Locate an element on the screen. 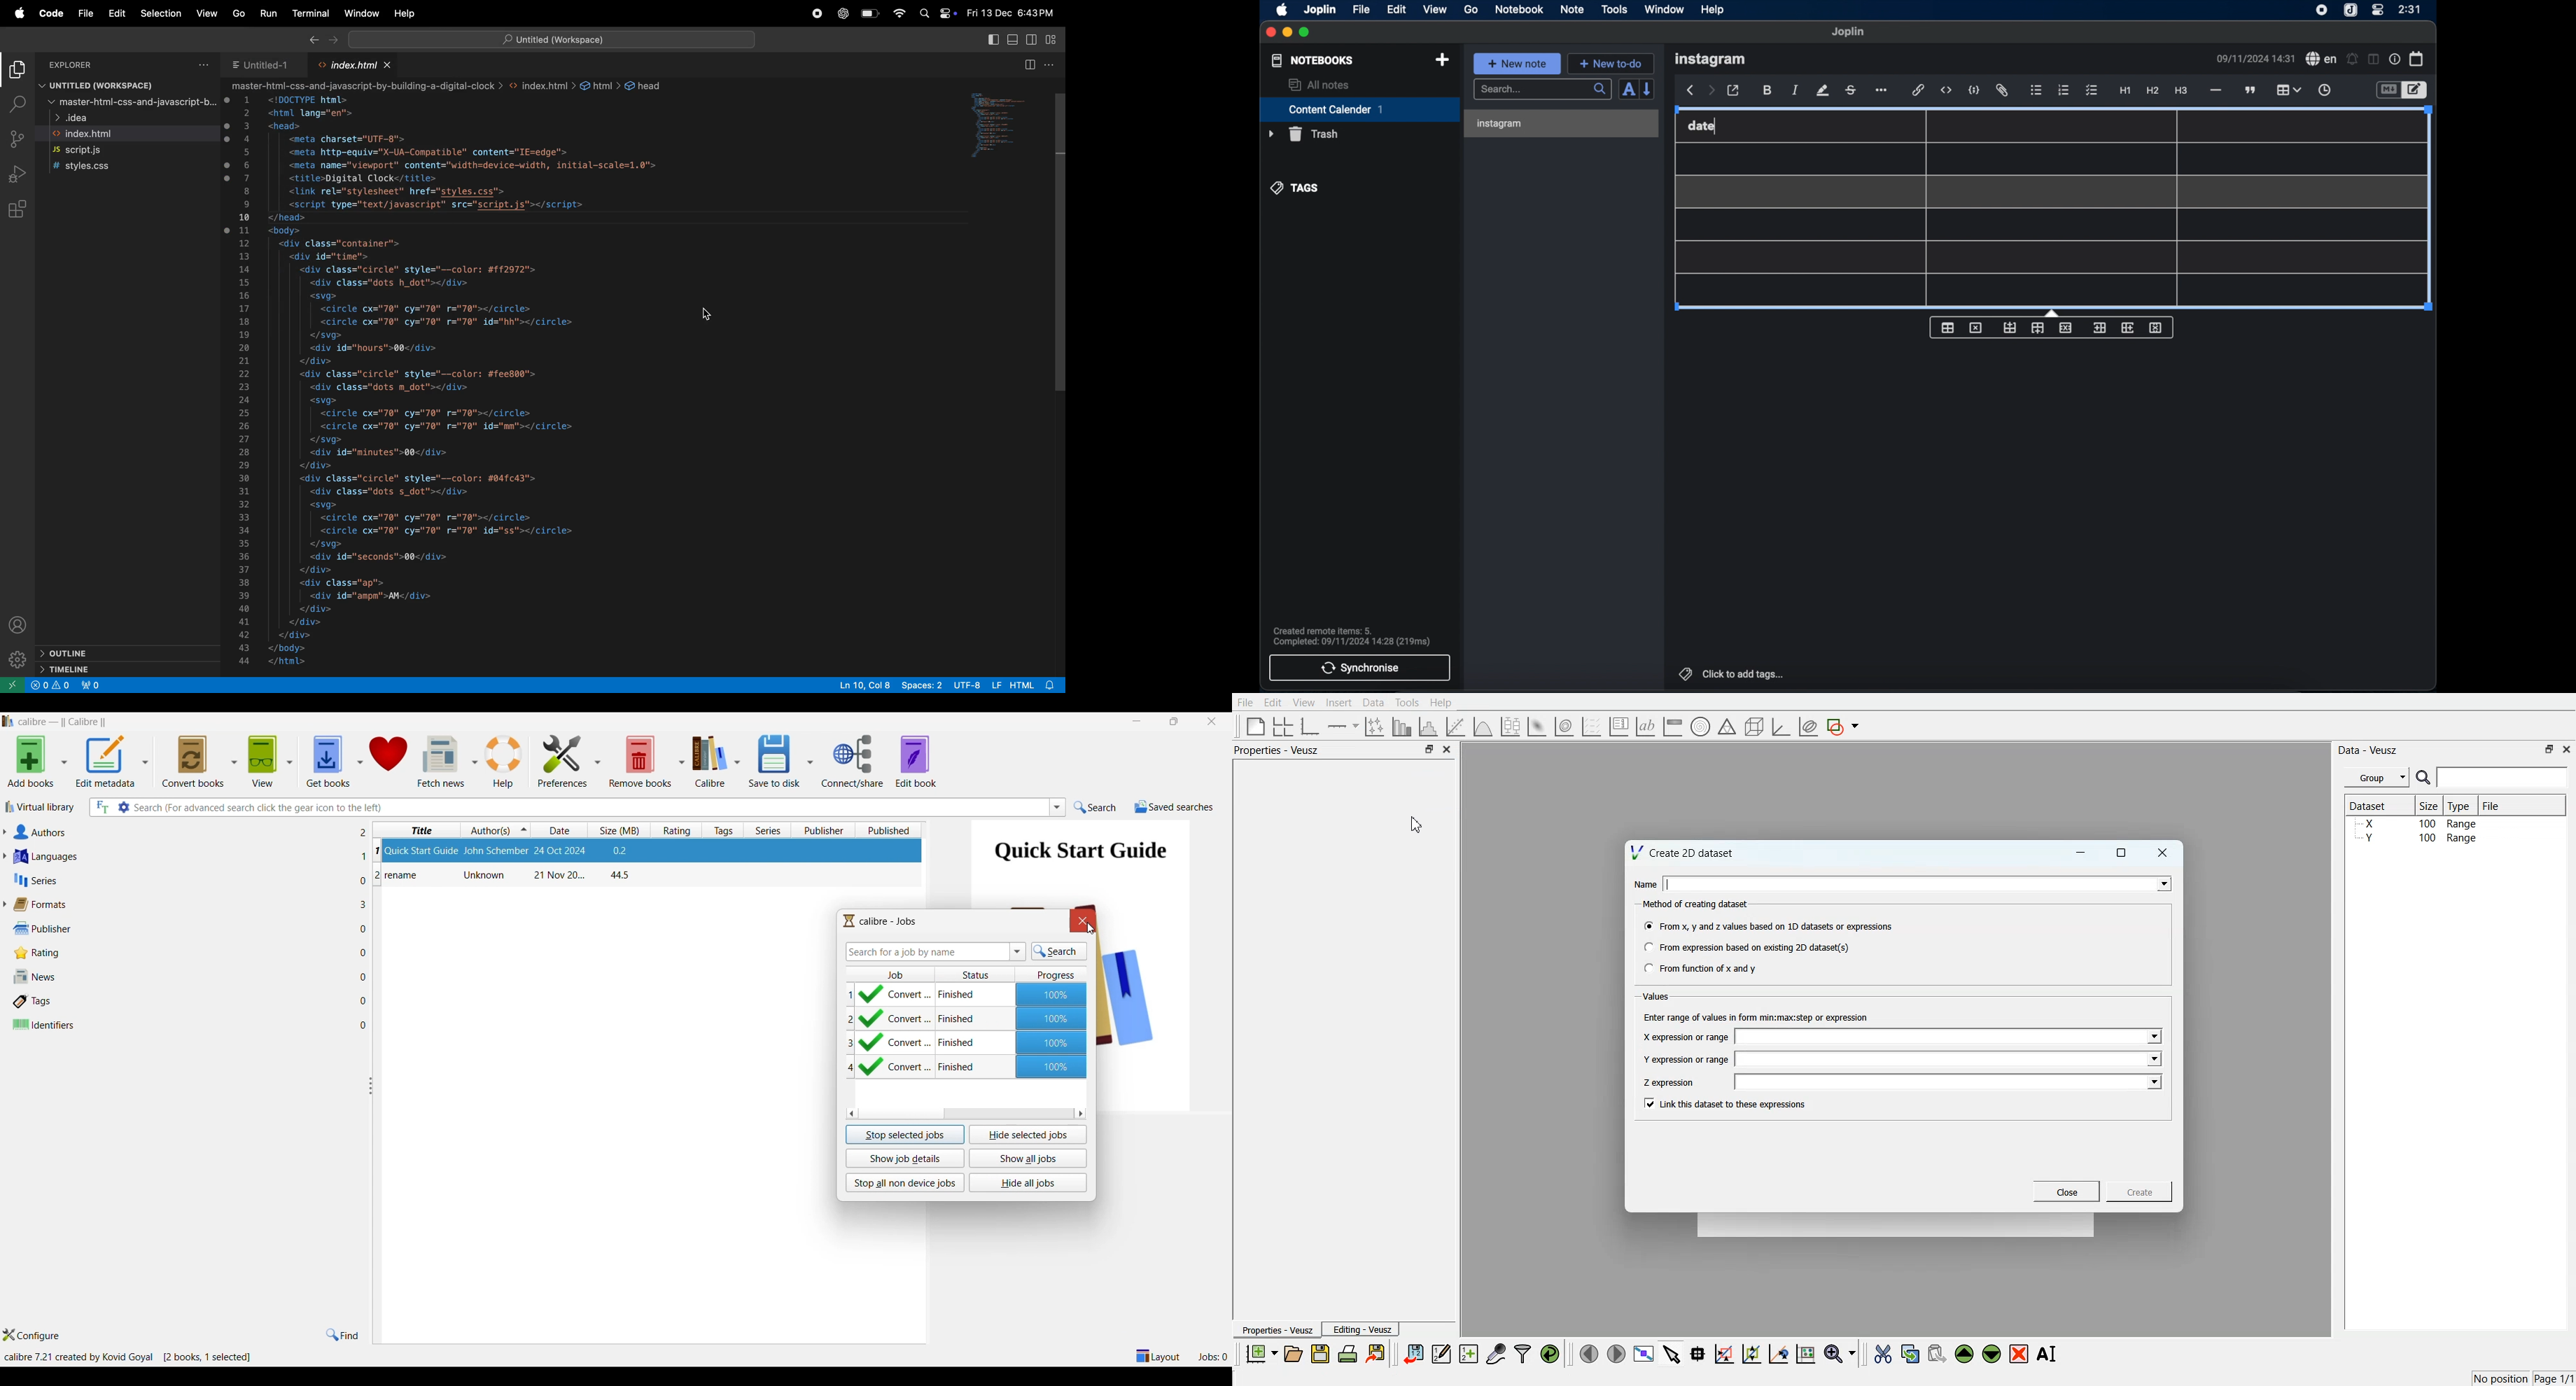  Connect/Share is located at coordinates (853, 761).